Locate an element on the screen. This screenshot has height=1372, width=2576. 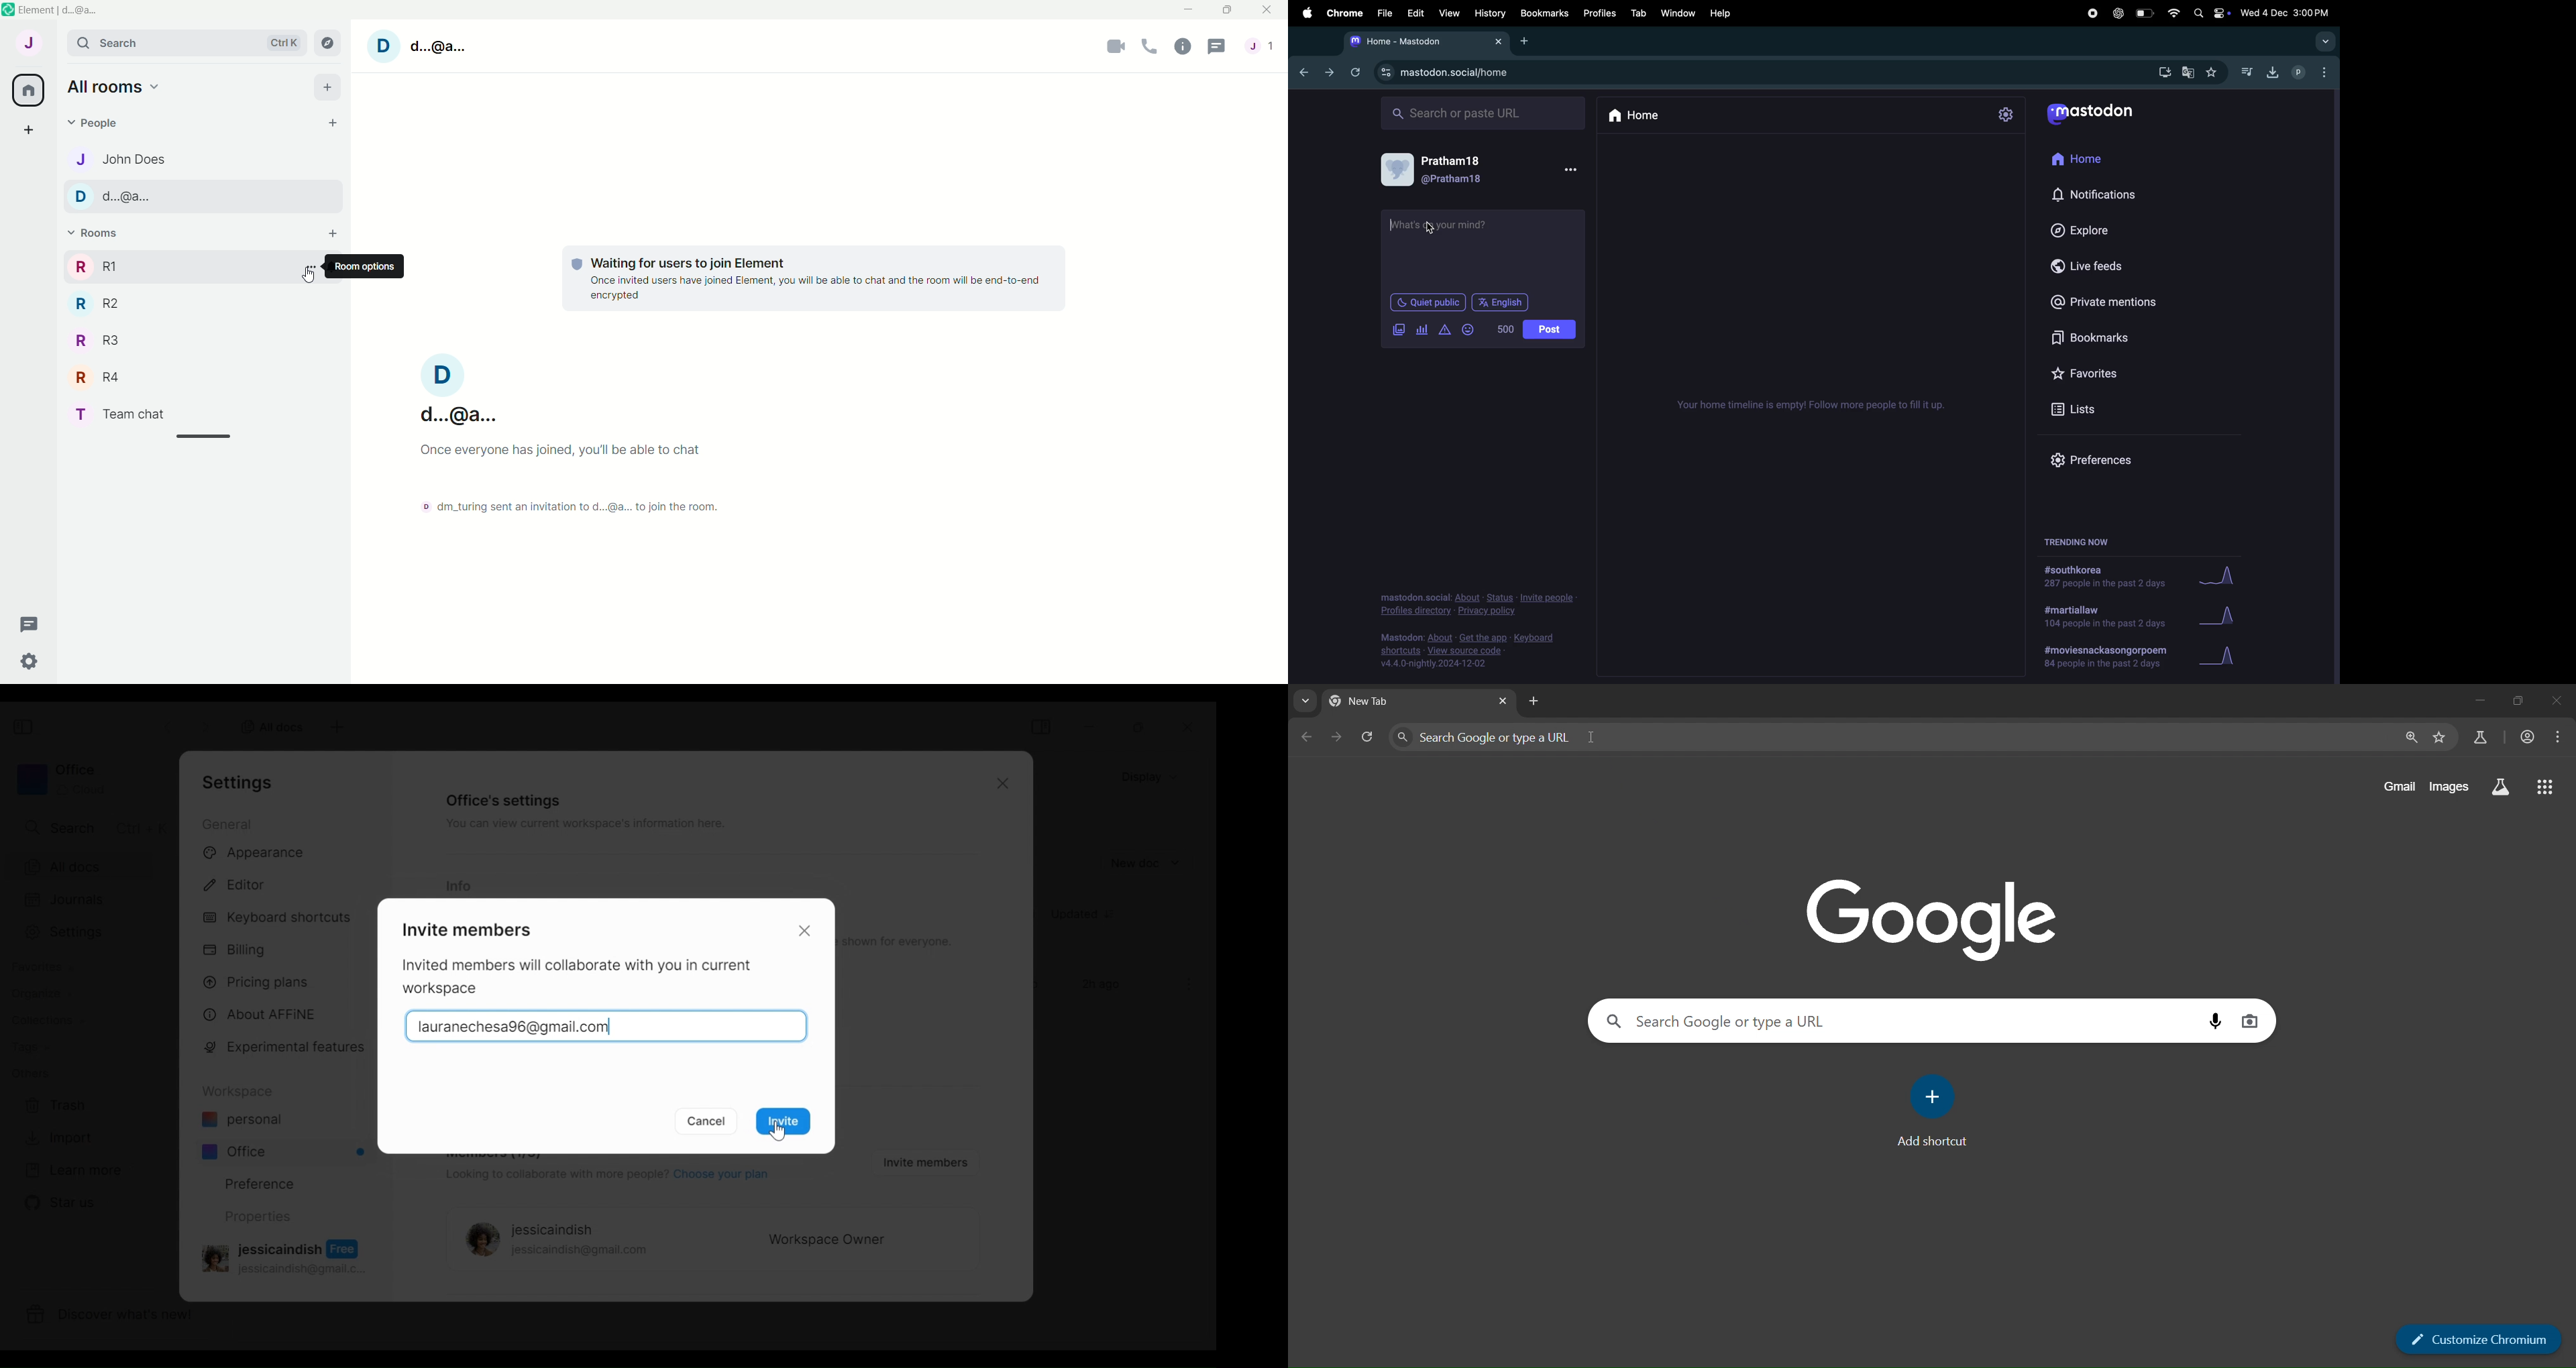
favorites is located at coordinates (2440, 738).